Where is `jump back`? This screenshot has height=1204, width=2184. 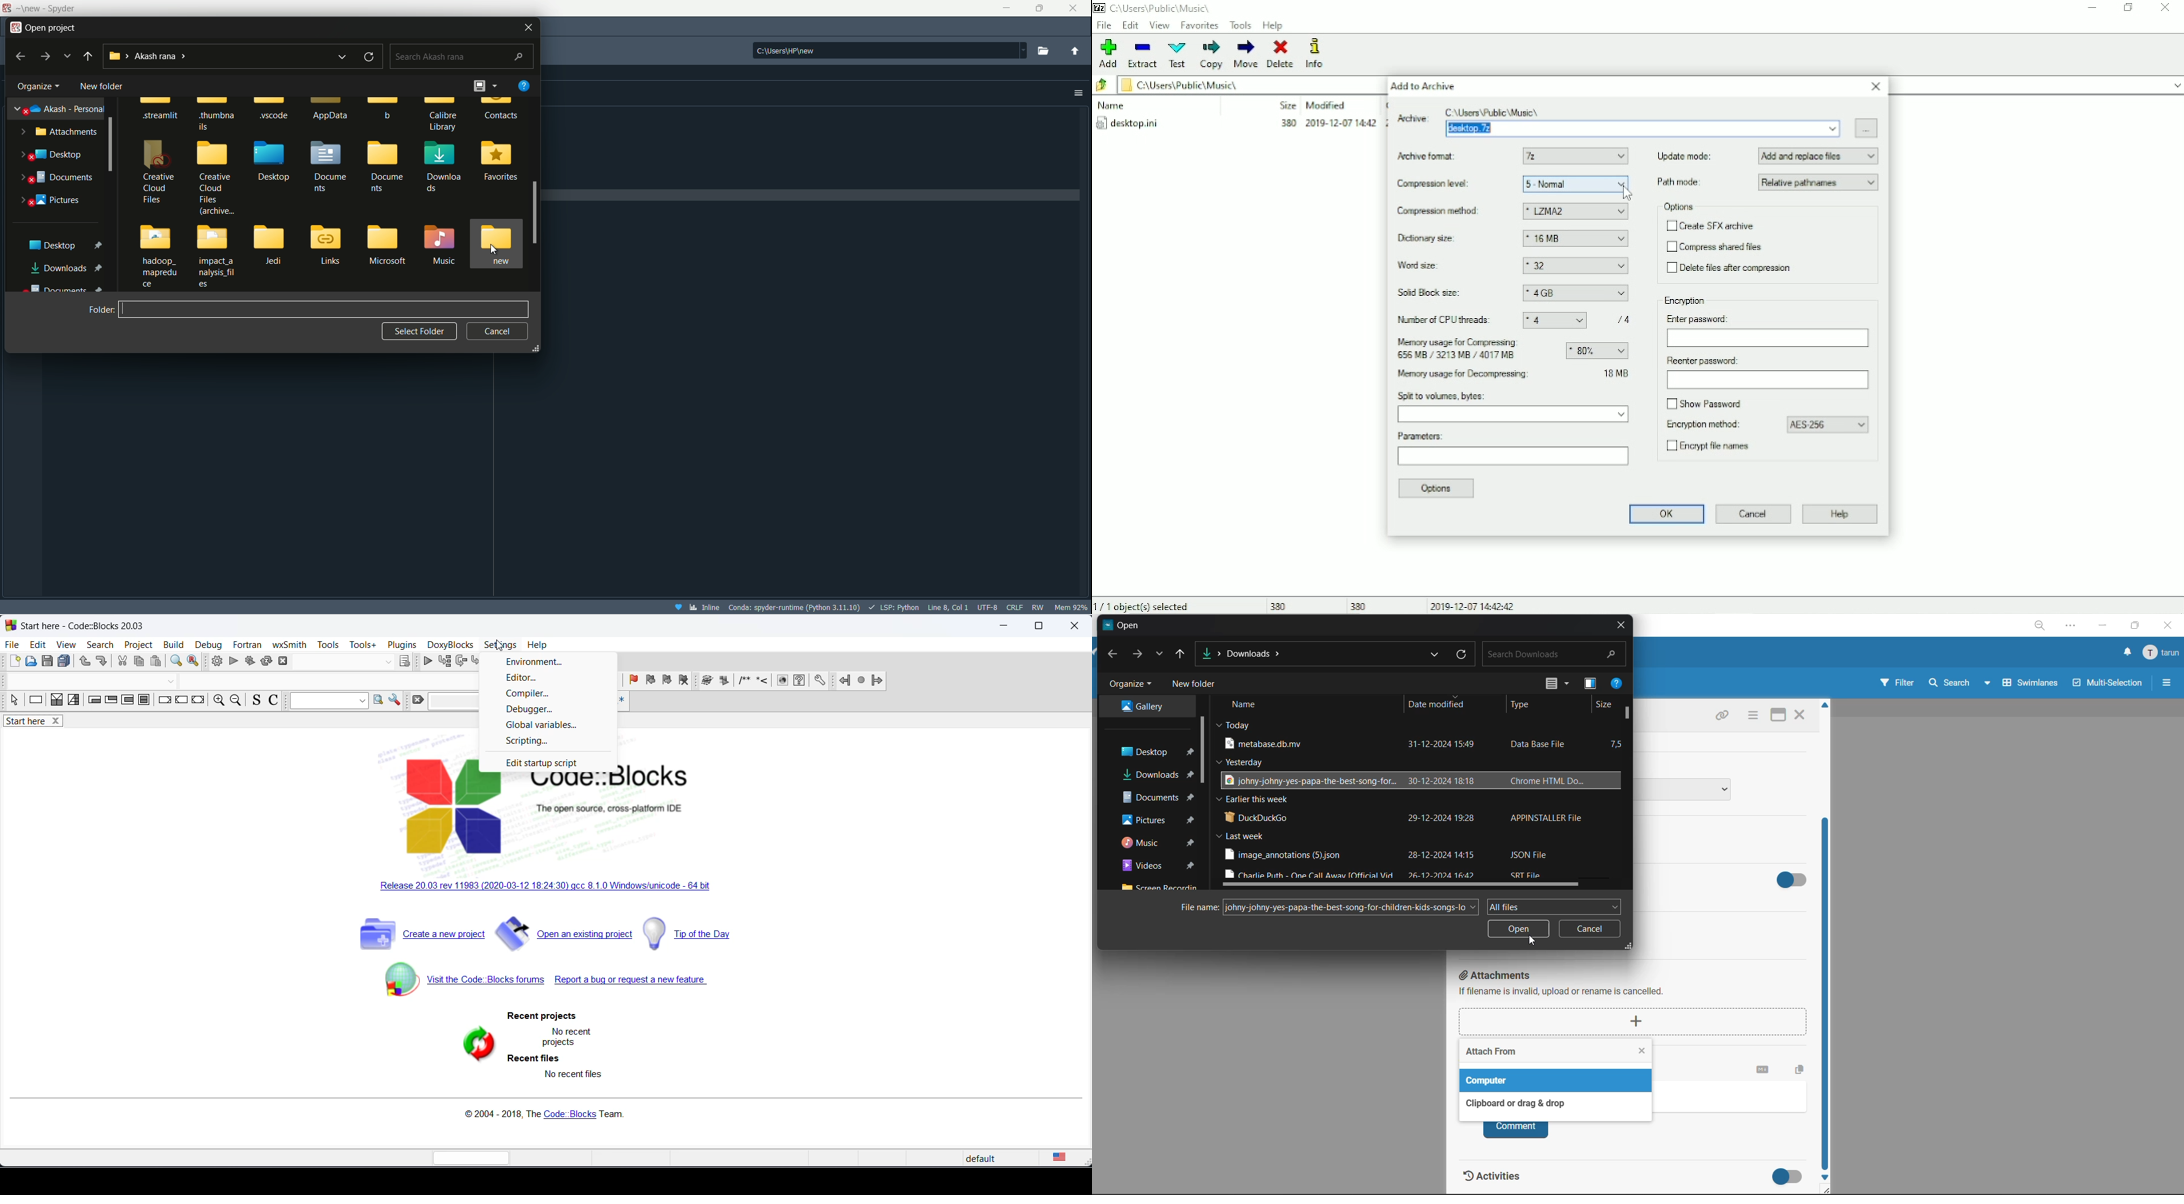
jump back is located at coordinates (845, 680).